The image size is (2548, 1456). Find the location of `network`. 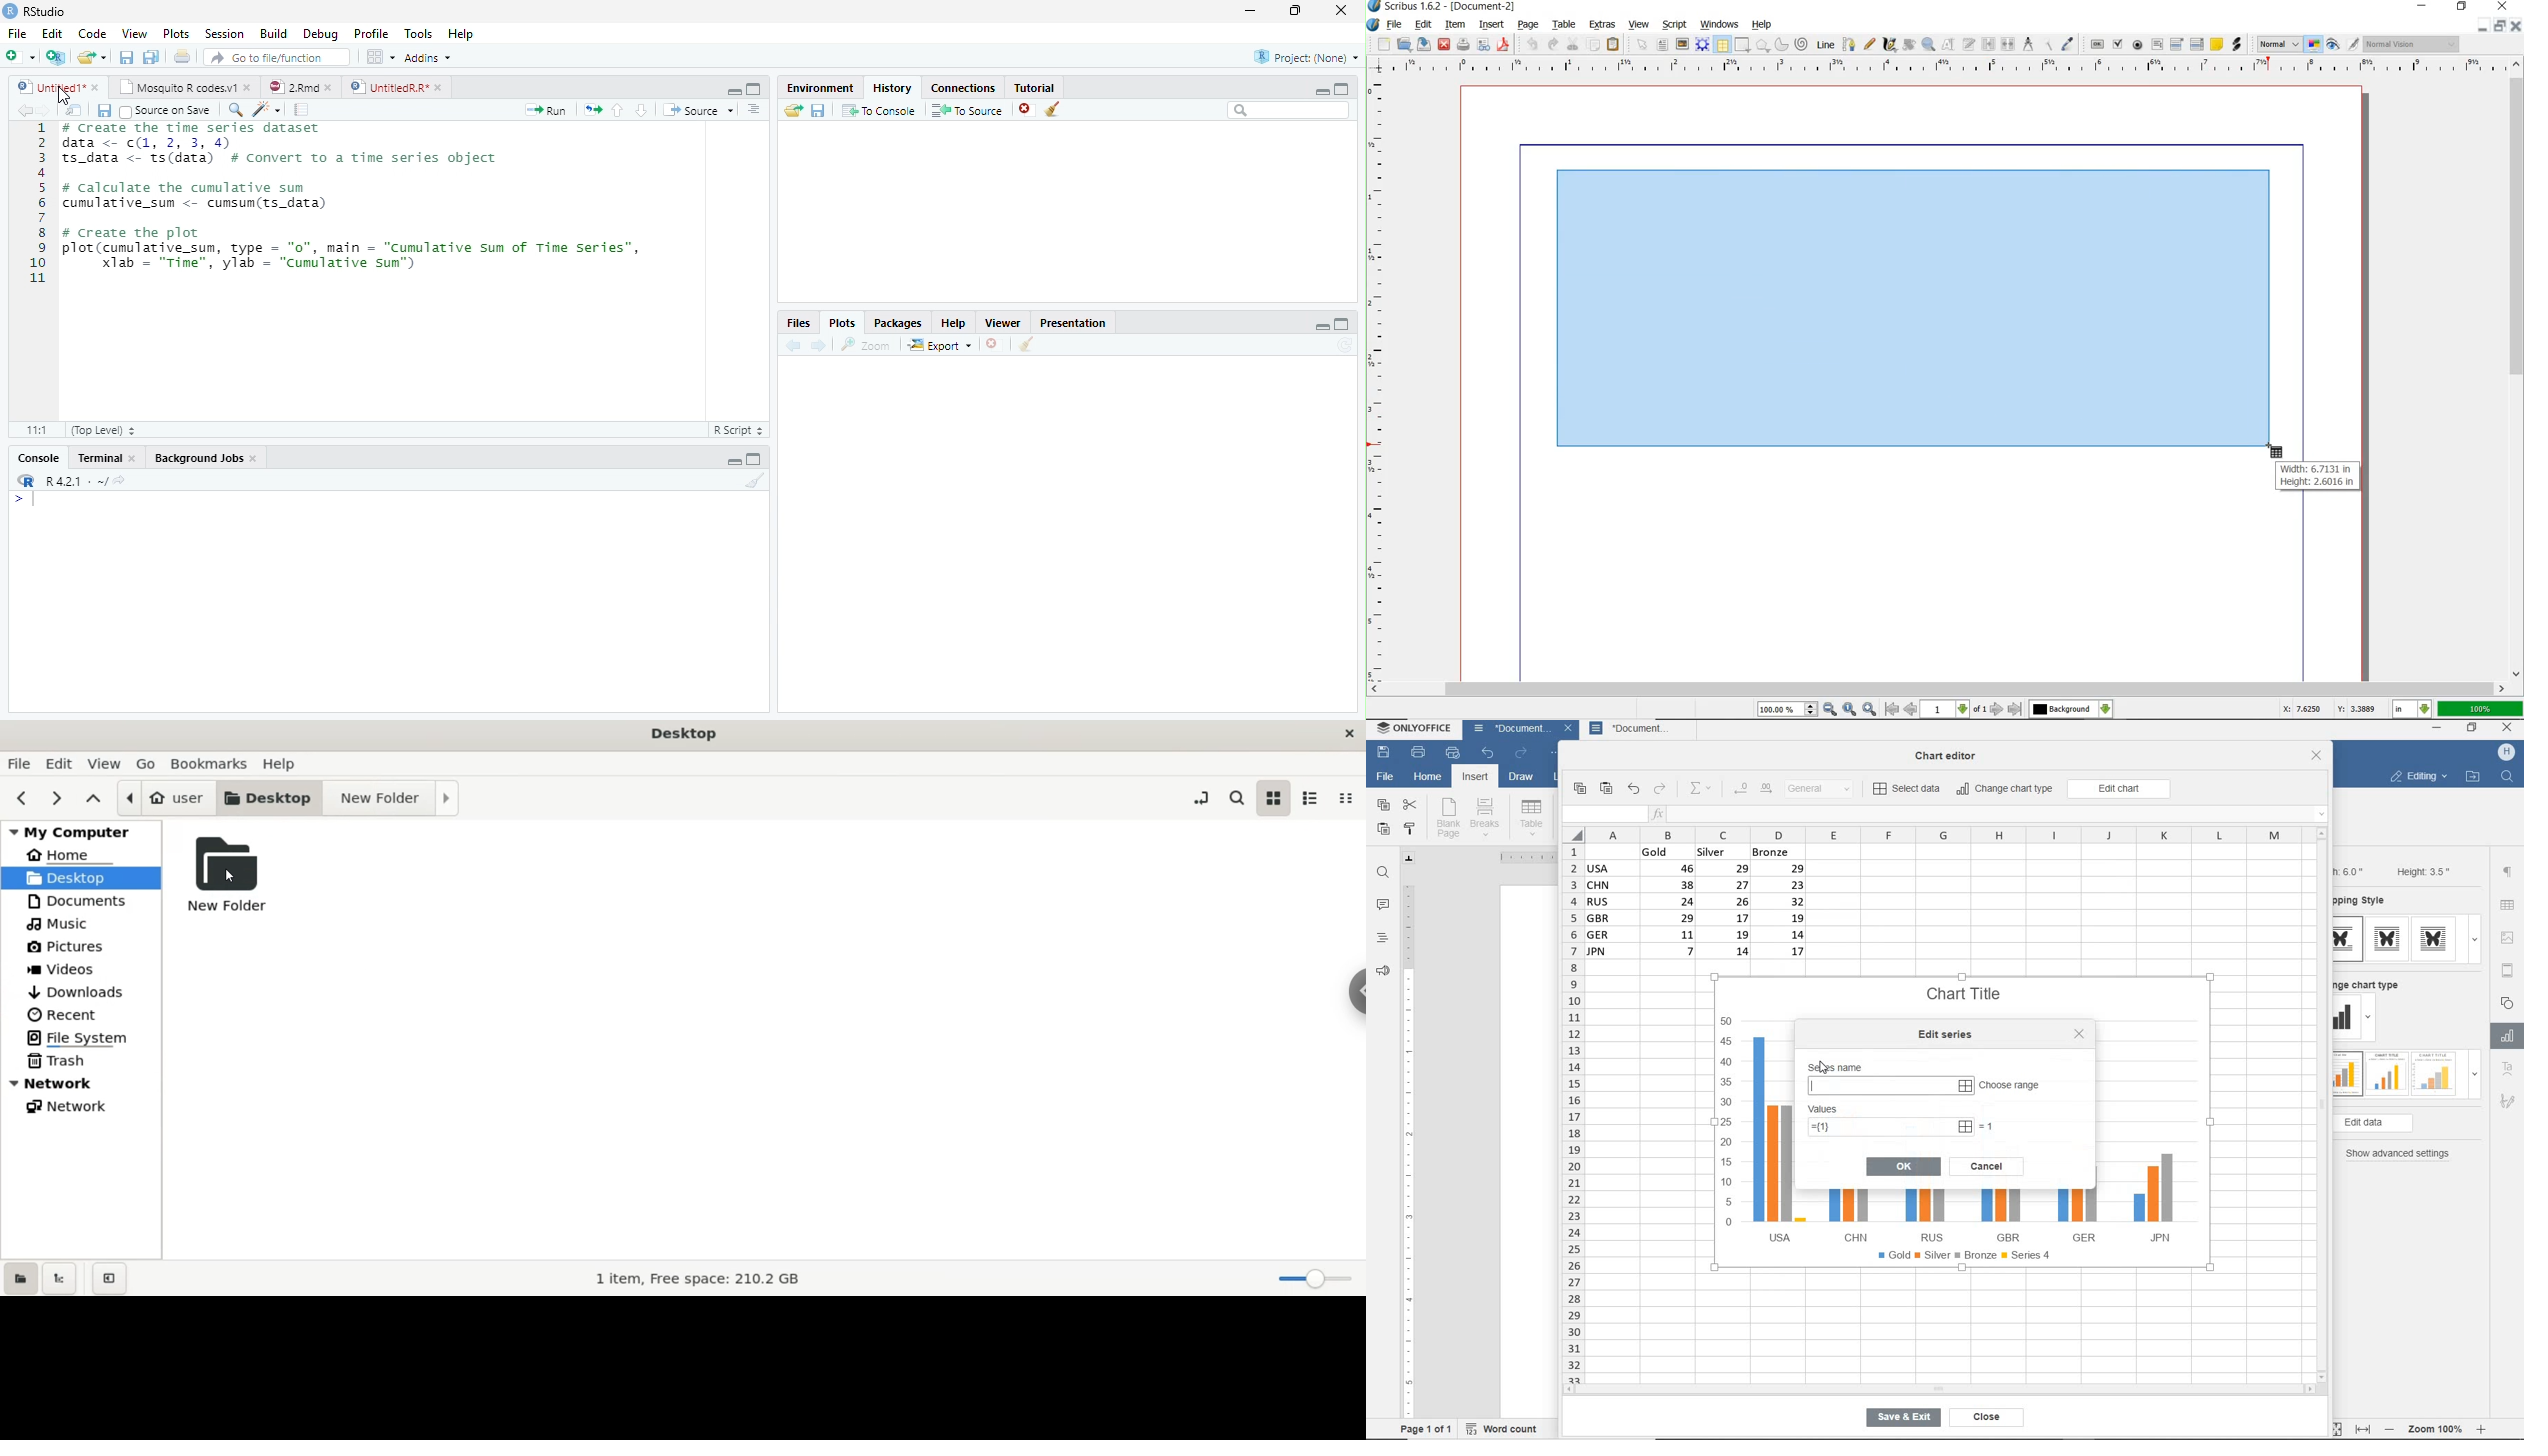

network is located at coordinates (83, 1107).